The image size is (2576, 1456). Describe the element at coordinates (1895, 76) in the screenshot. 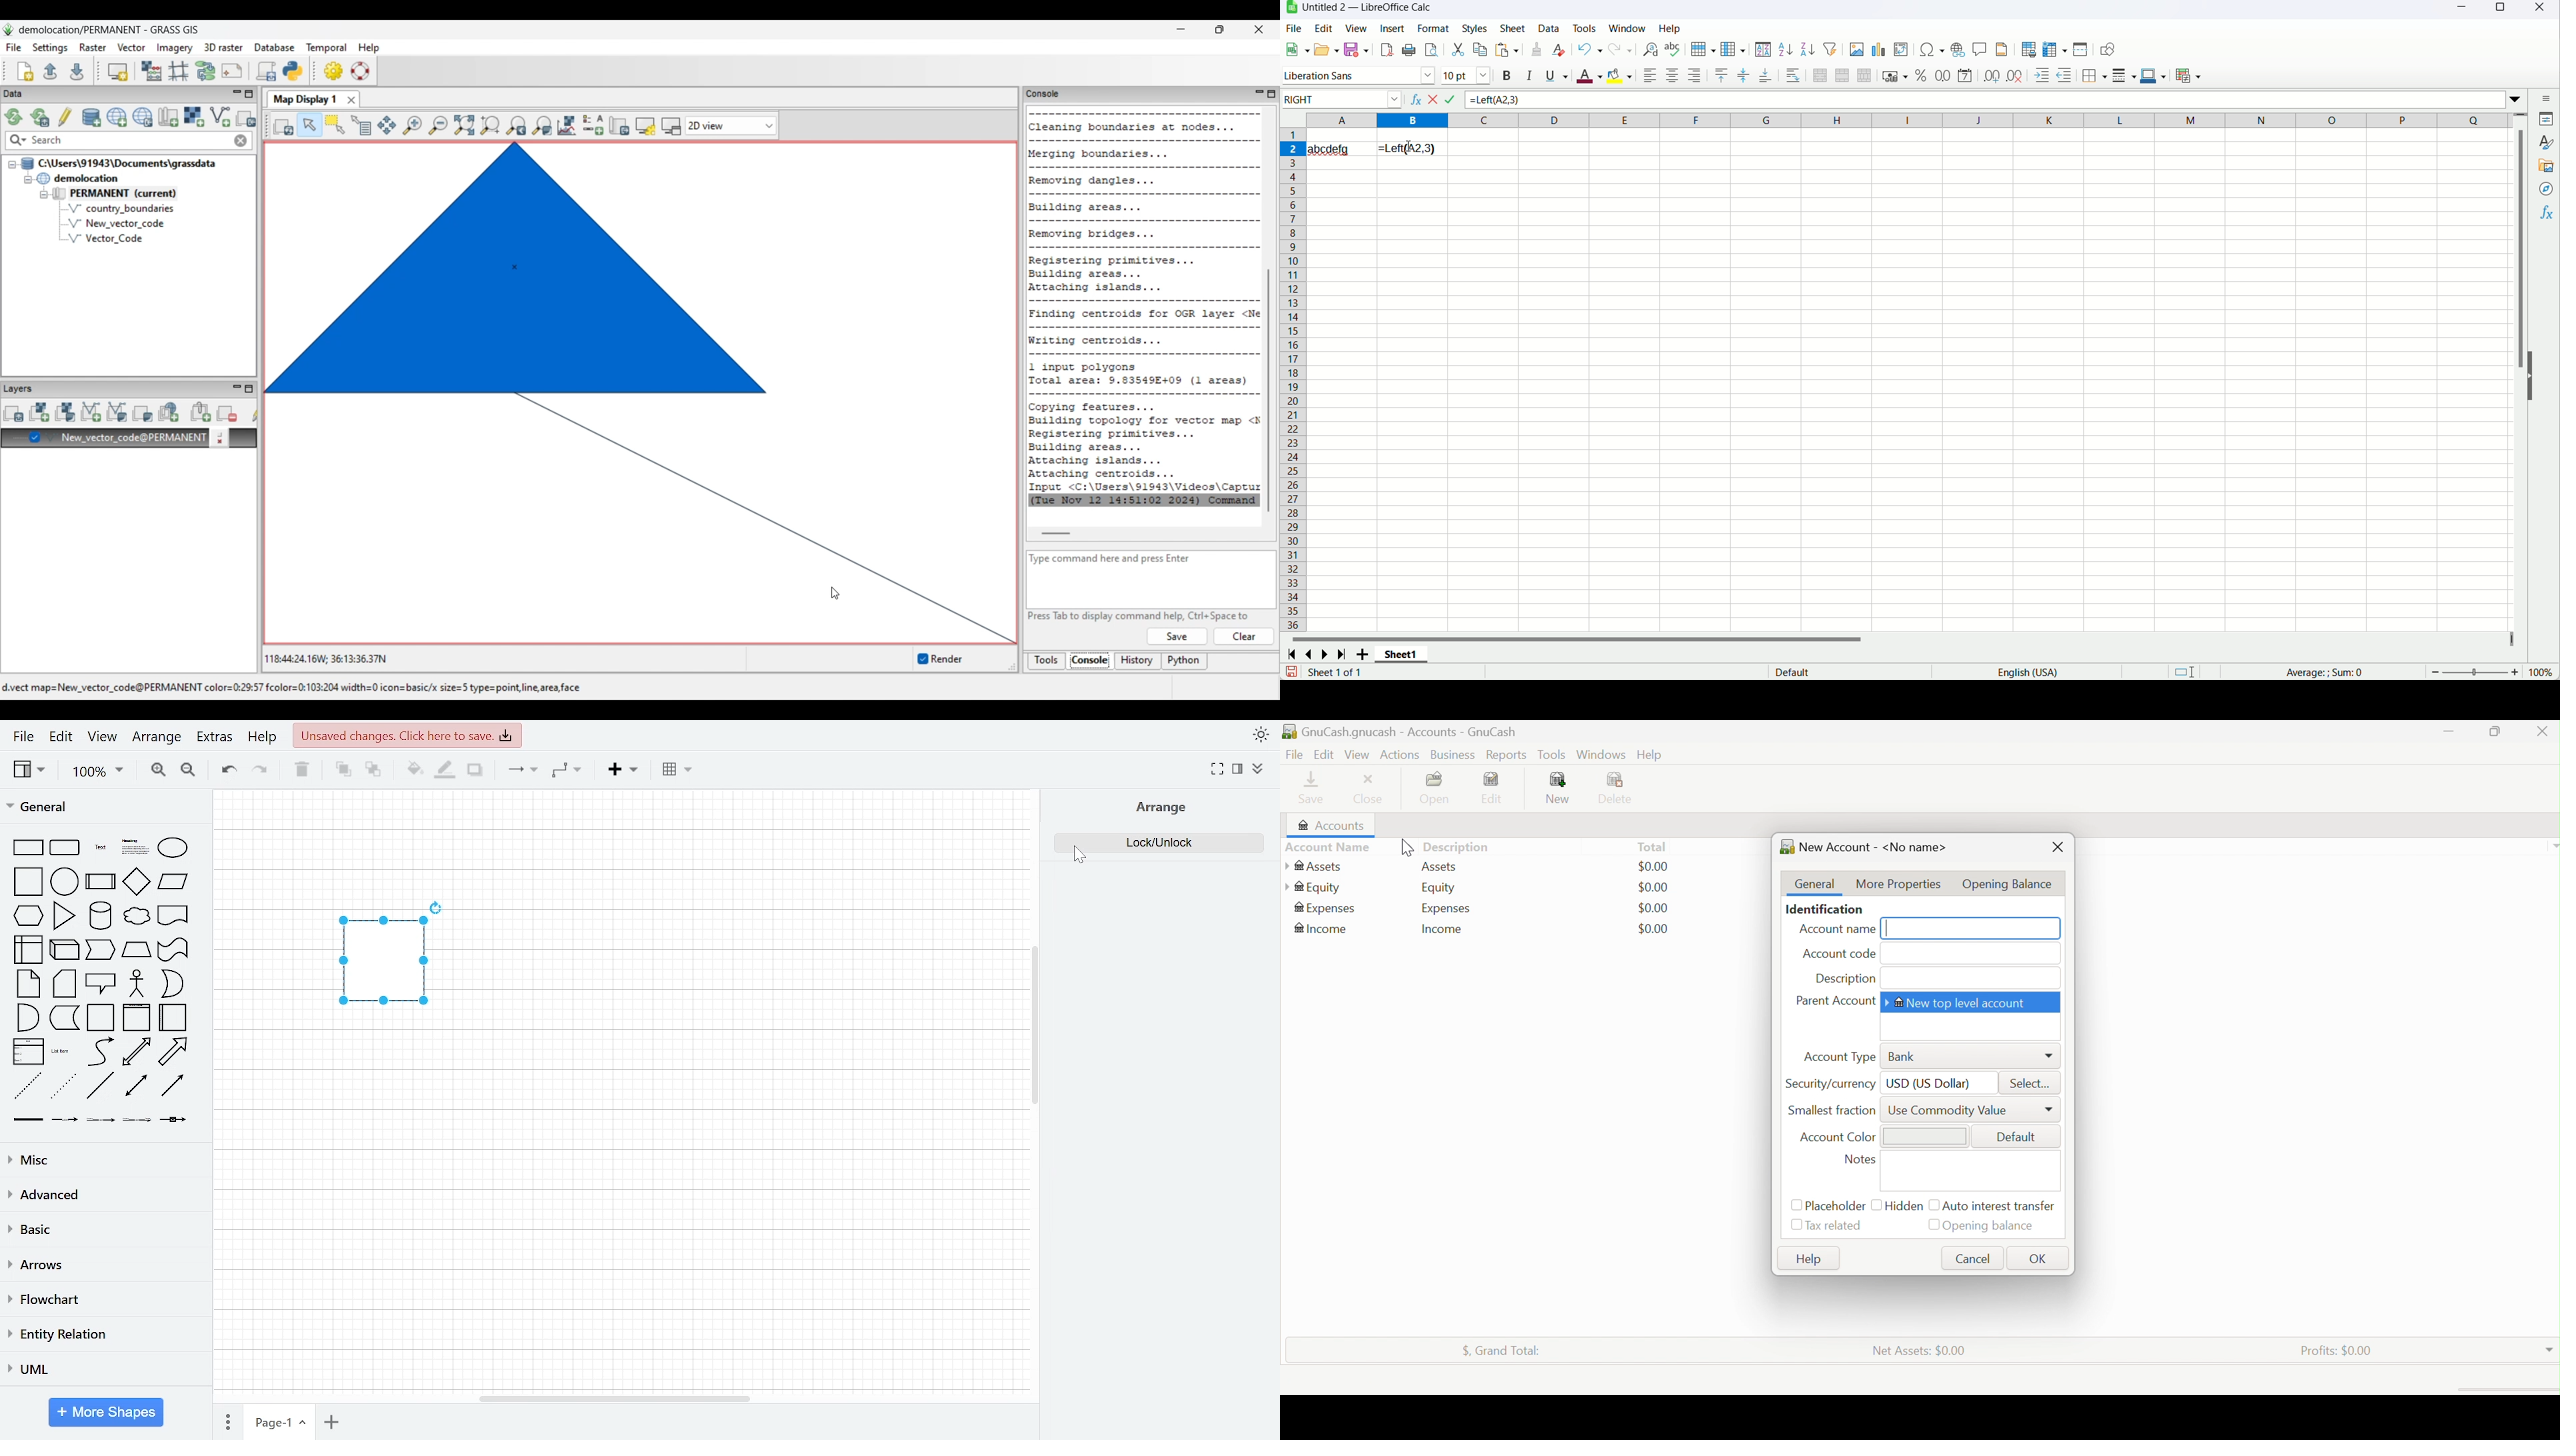

I see `format as currency` at that location.